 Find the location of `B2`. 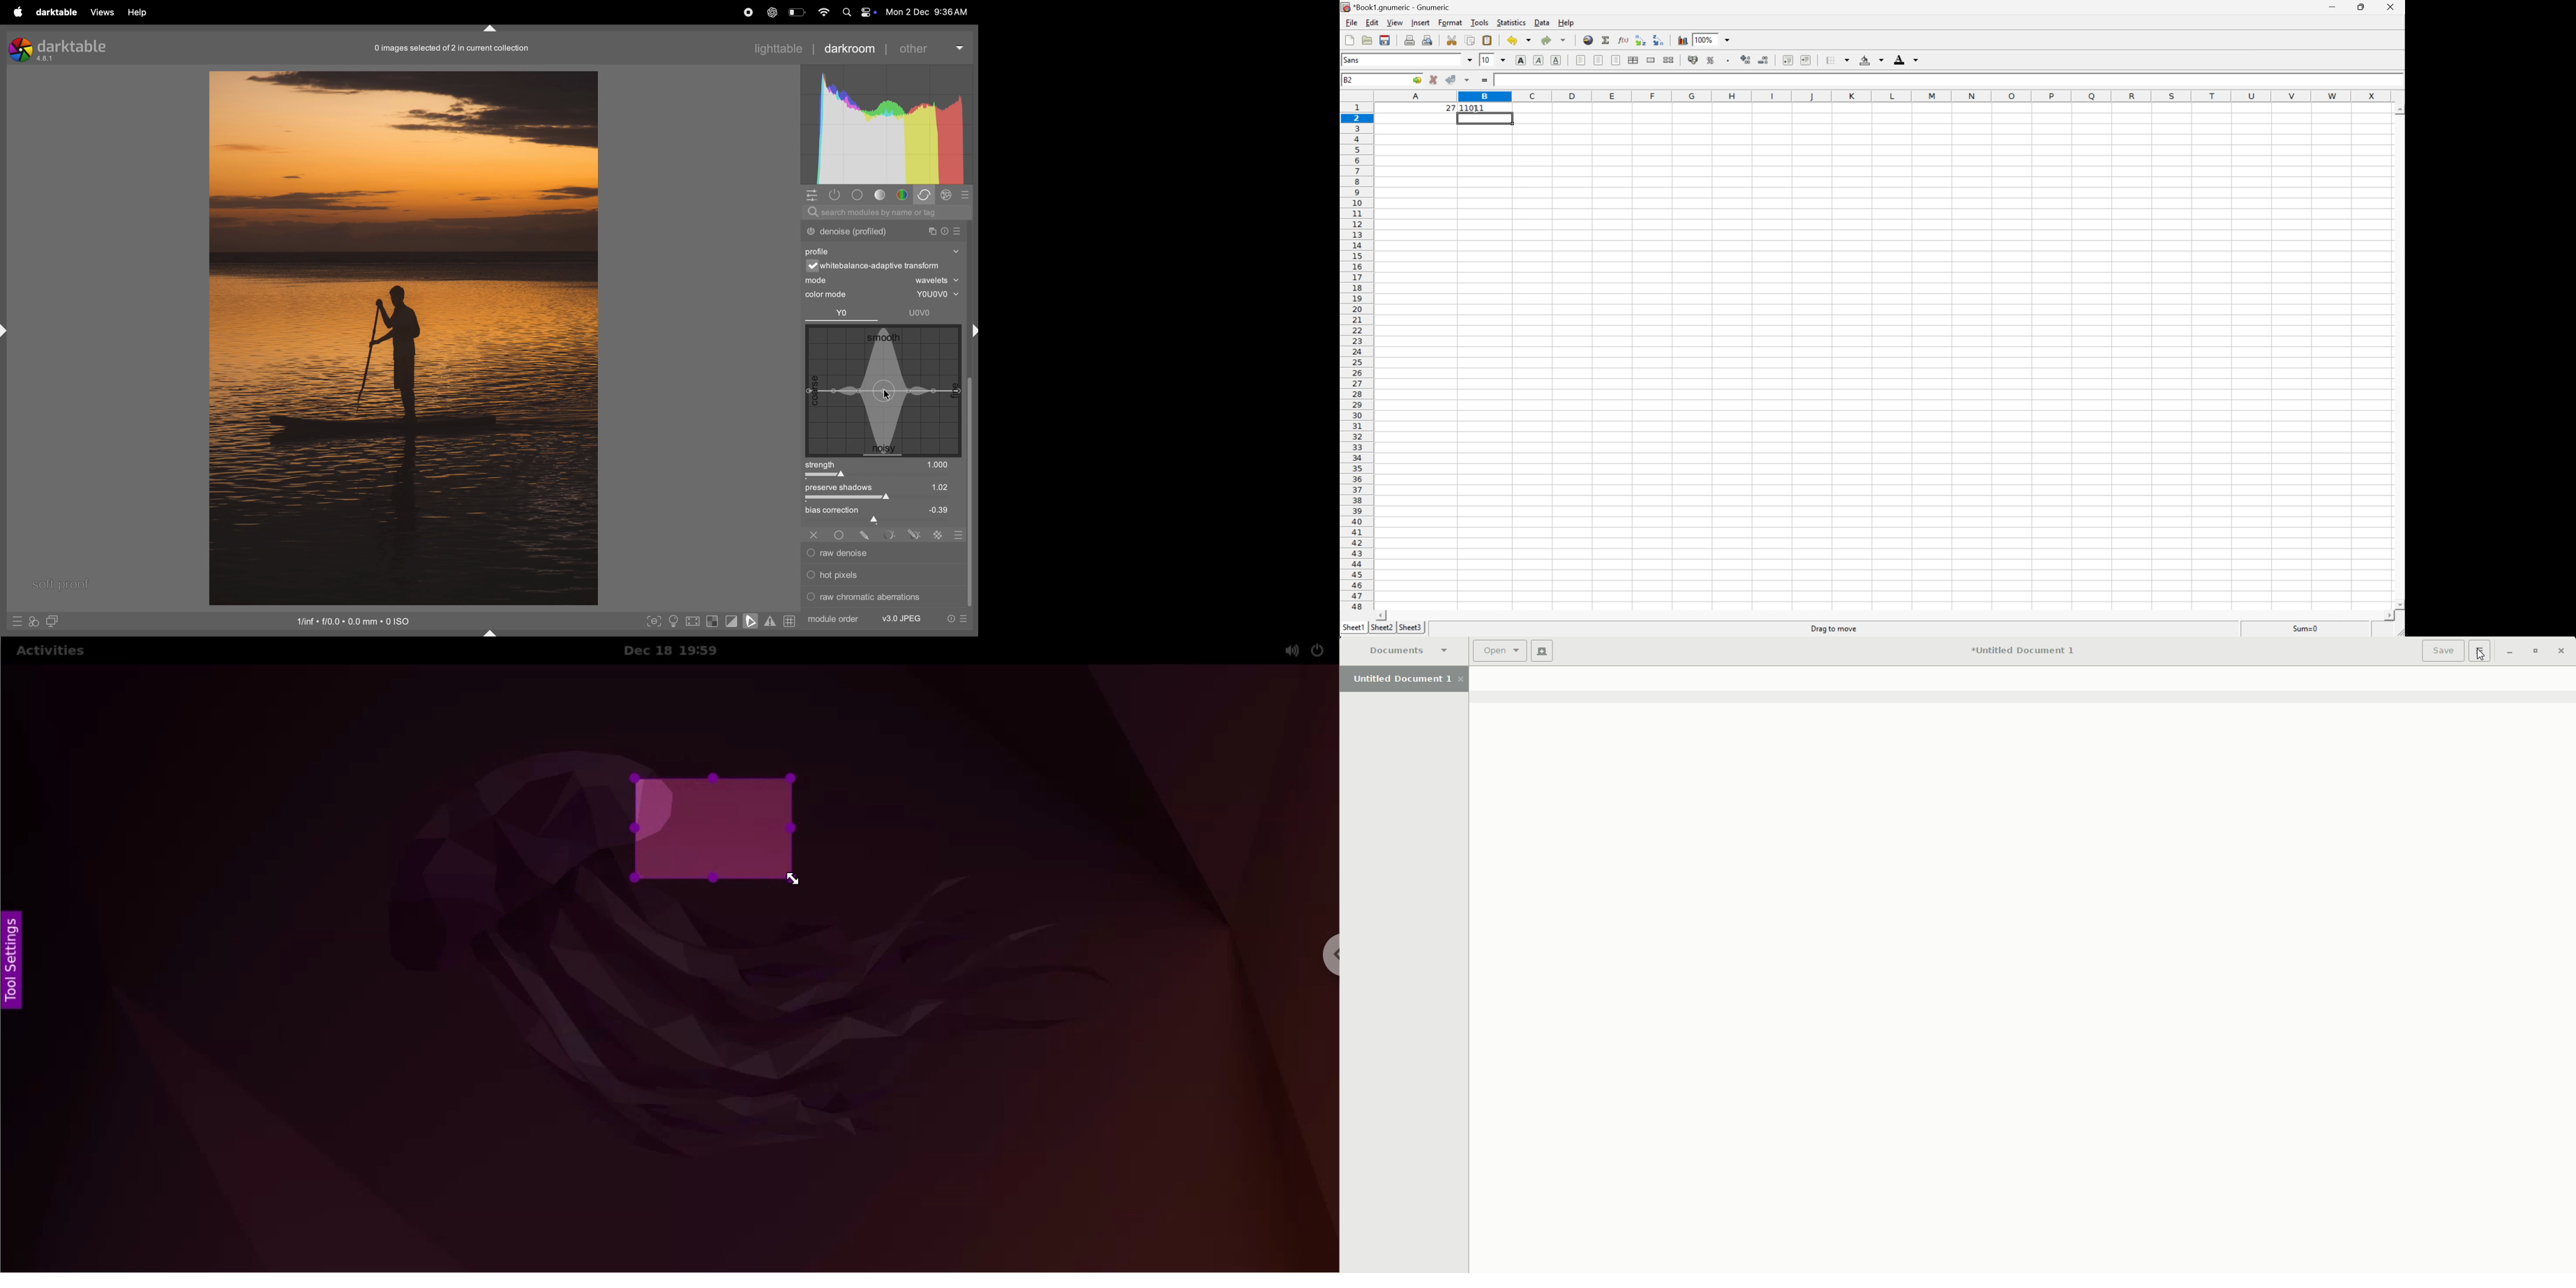

B2 is located at coordinates (1348, 80).